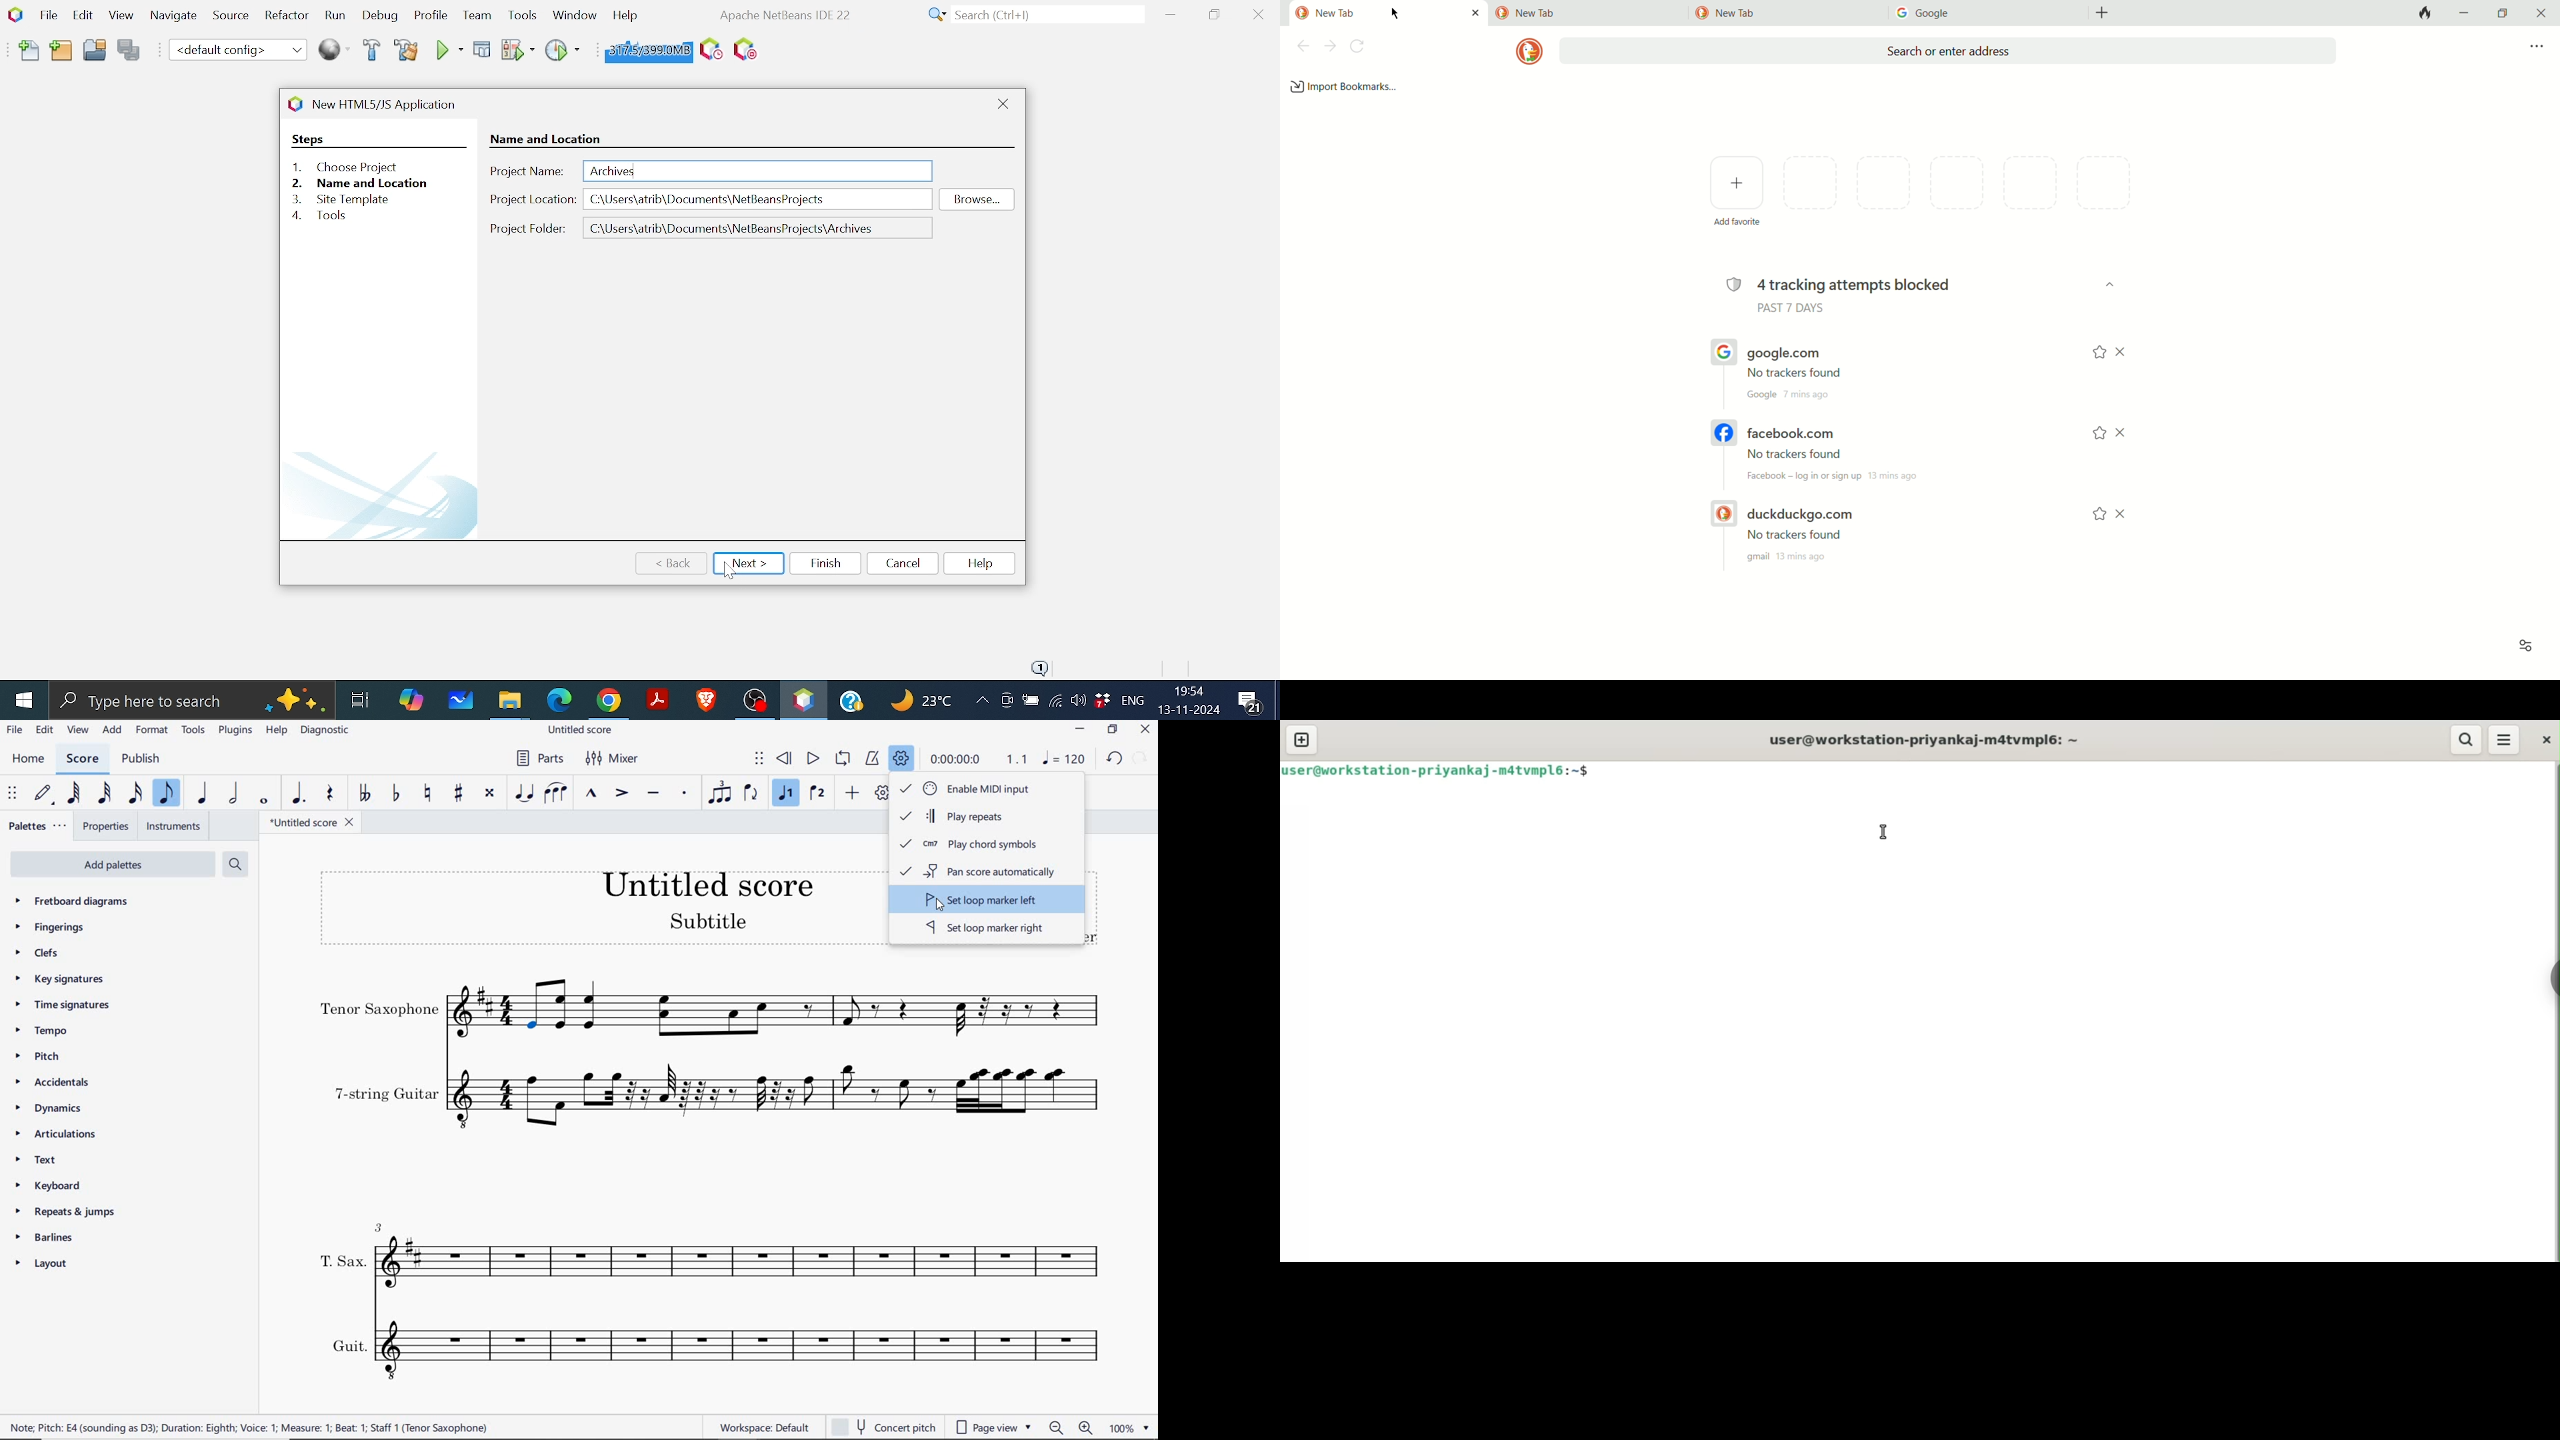 Image resolution: width=2576 pixels, height=1456 pixels. Describe the element at coordinates (129, 51) in the screenshot. I see `Save all` at that location.